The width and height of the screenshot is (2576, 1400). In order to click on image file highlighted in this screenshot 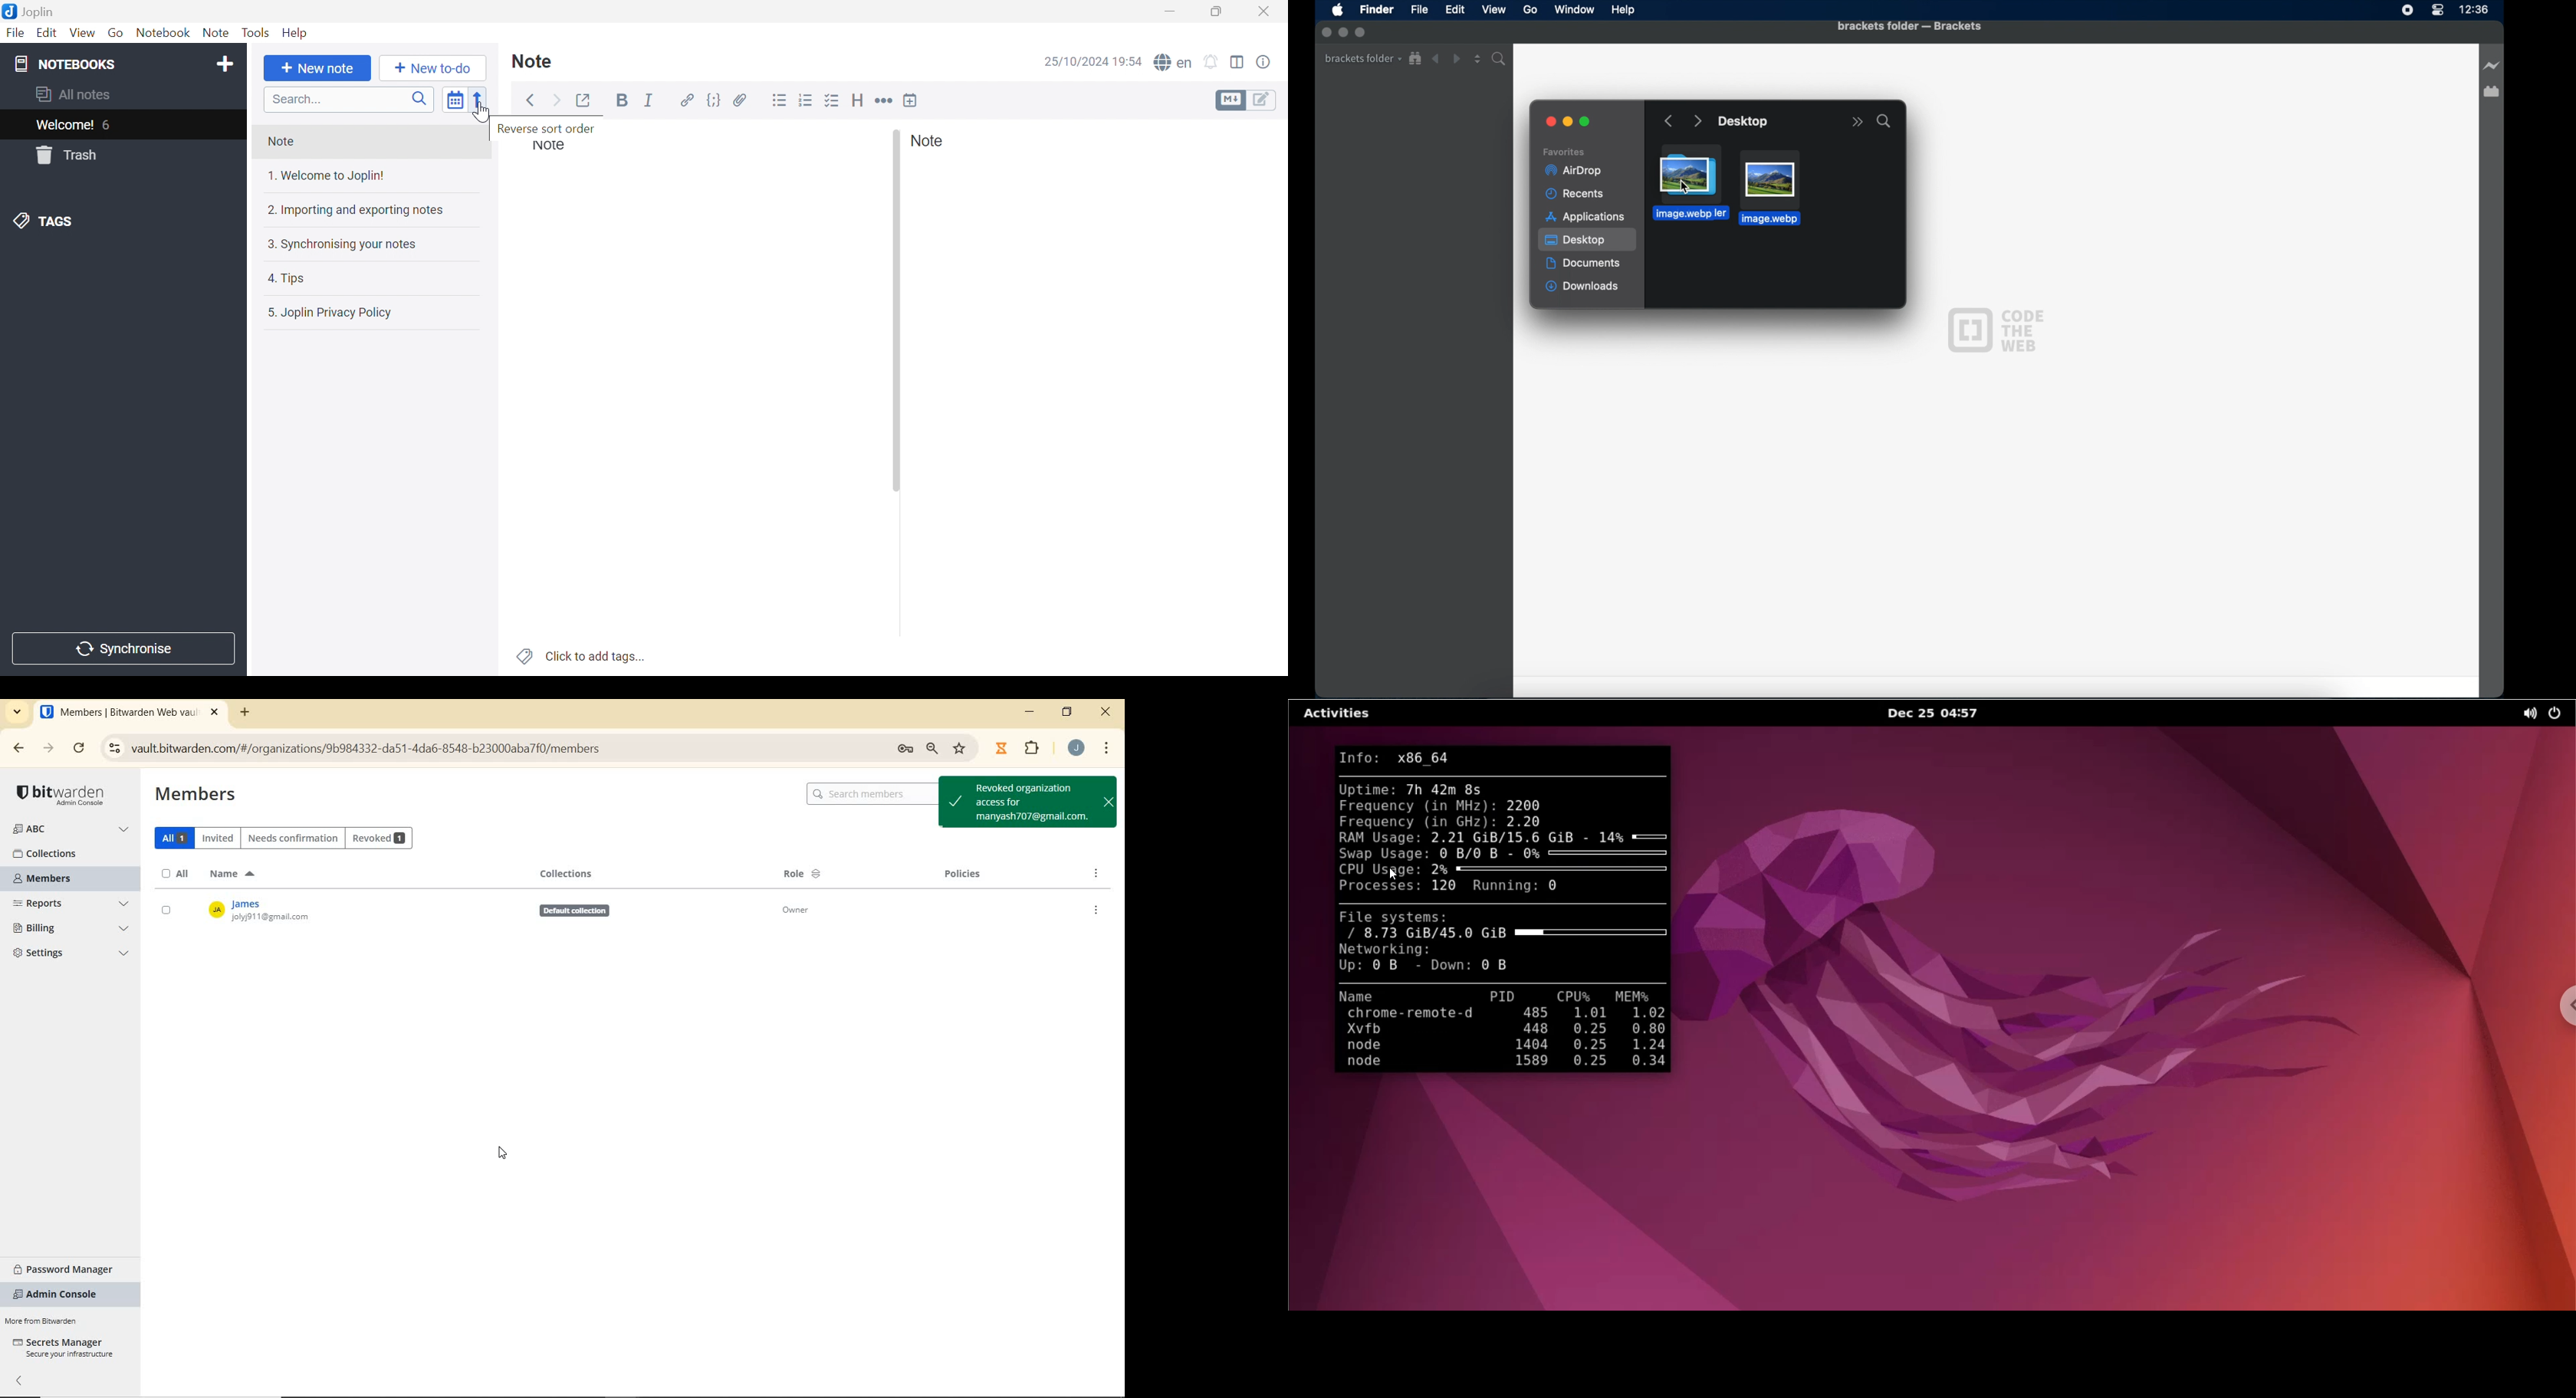, I will do `click(1770, 188)`.